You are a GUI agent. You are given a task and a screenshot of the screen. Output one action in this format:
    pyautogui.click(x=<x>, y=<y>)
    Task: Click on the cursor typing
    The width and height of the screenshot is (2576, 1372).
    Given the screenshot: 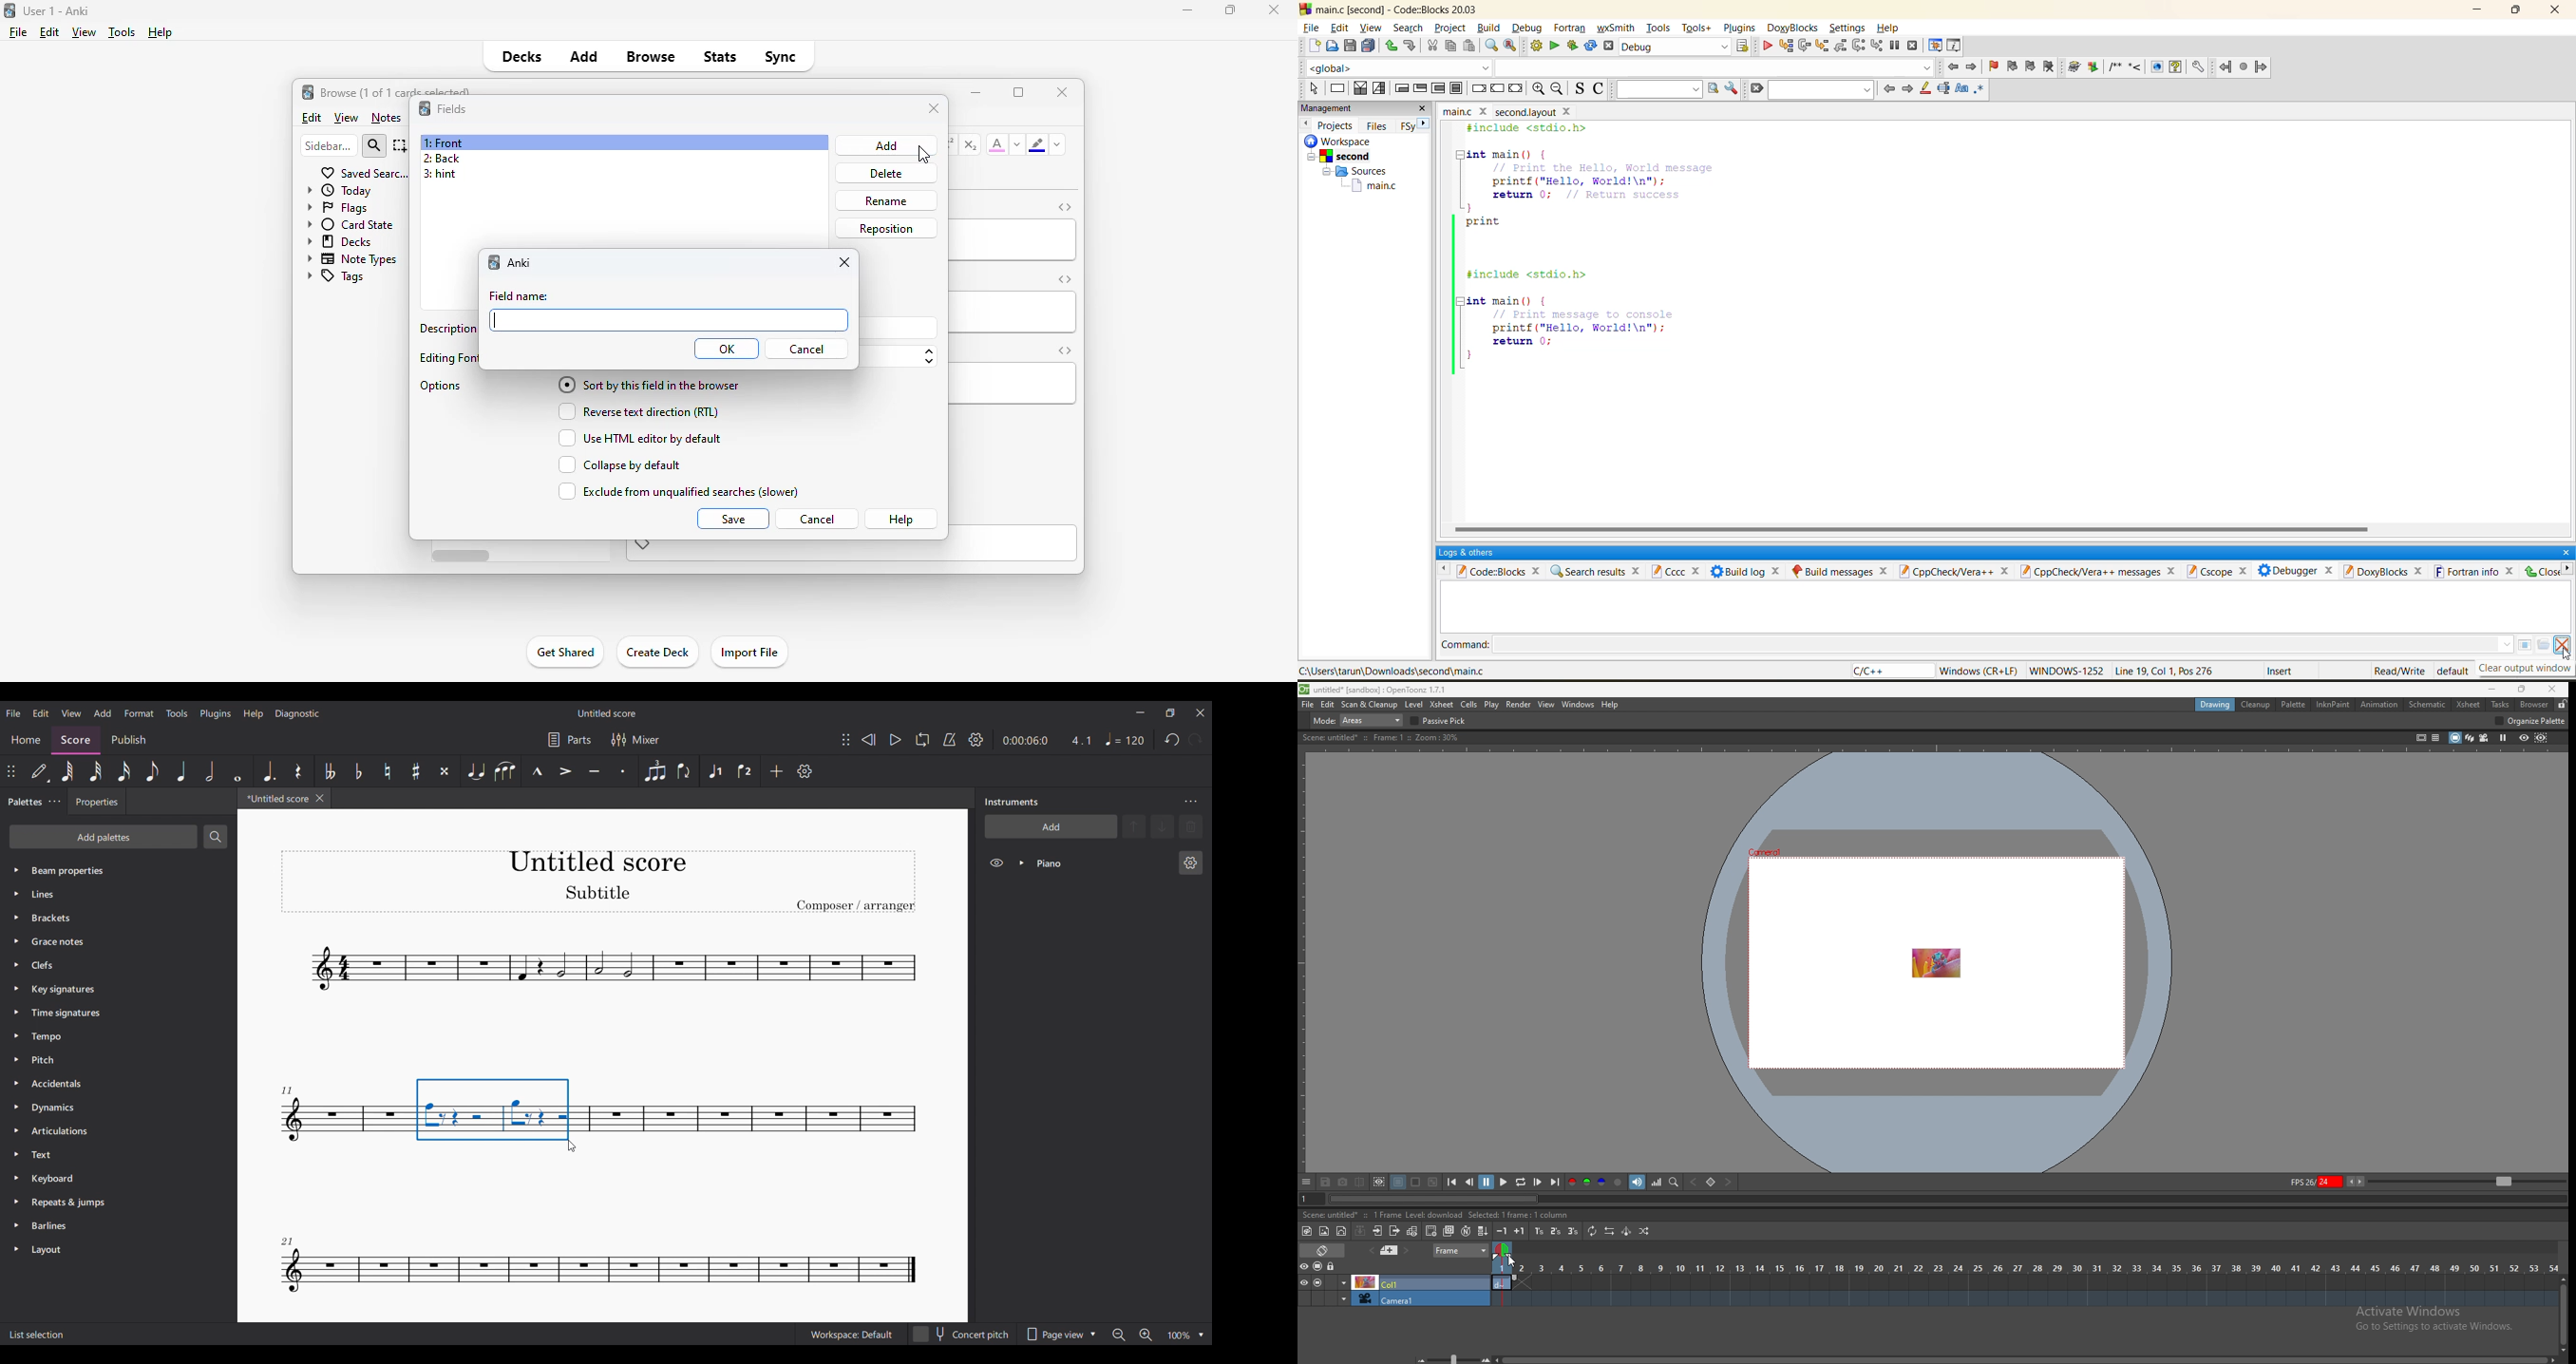 What is the action you would take?
    pyautogui.click(x=498, y=320)
    